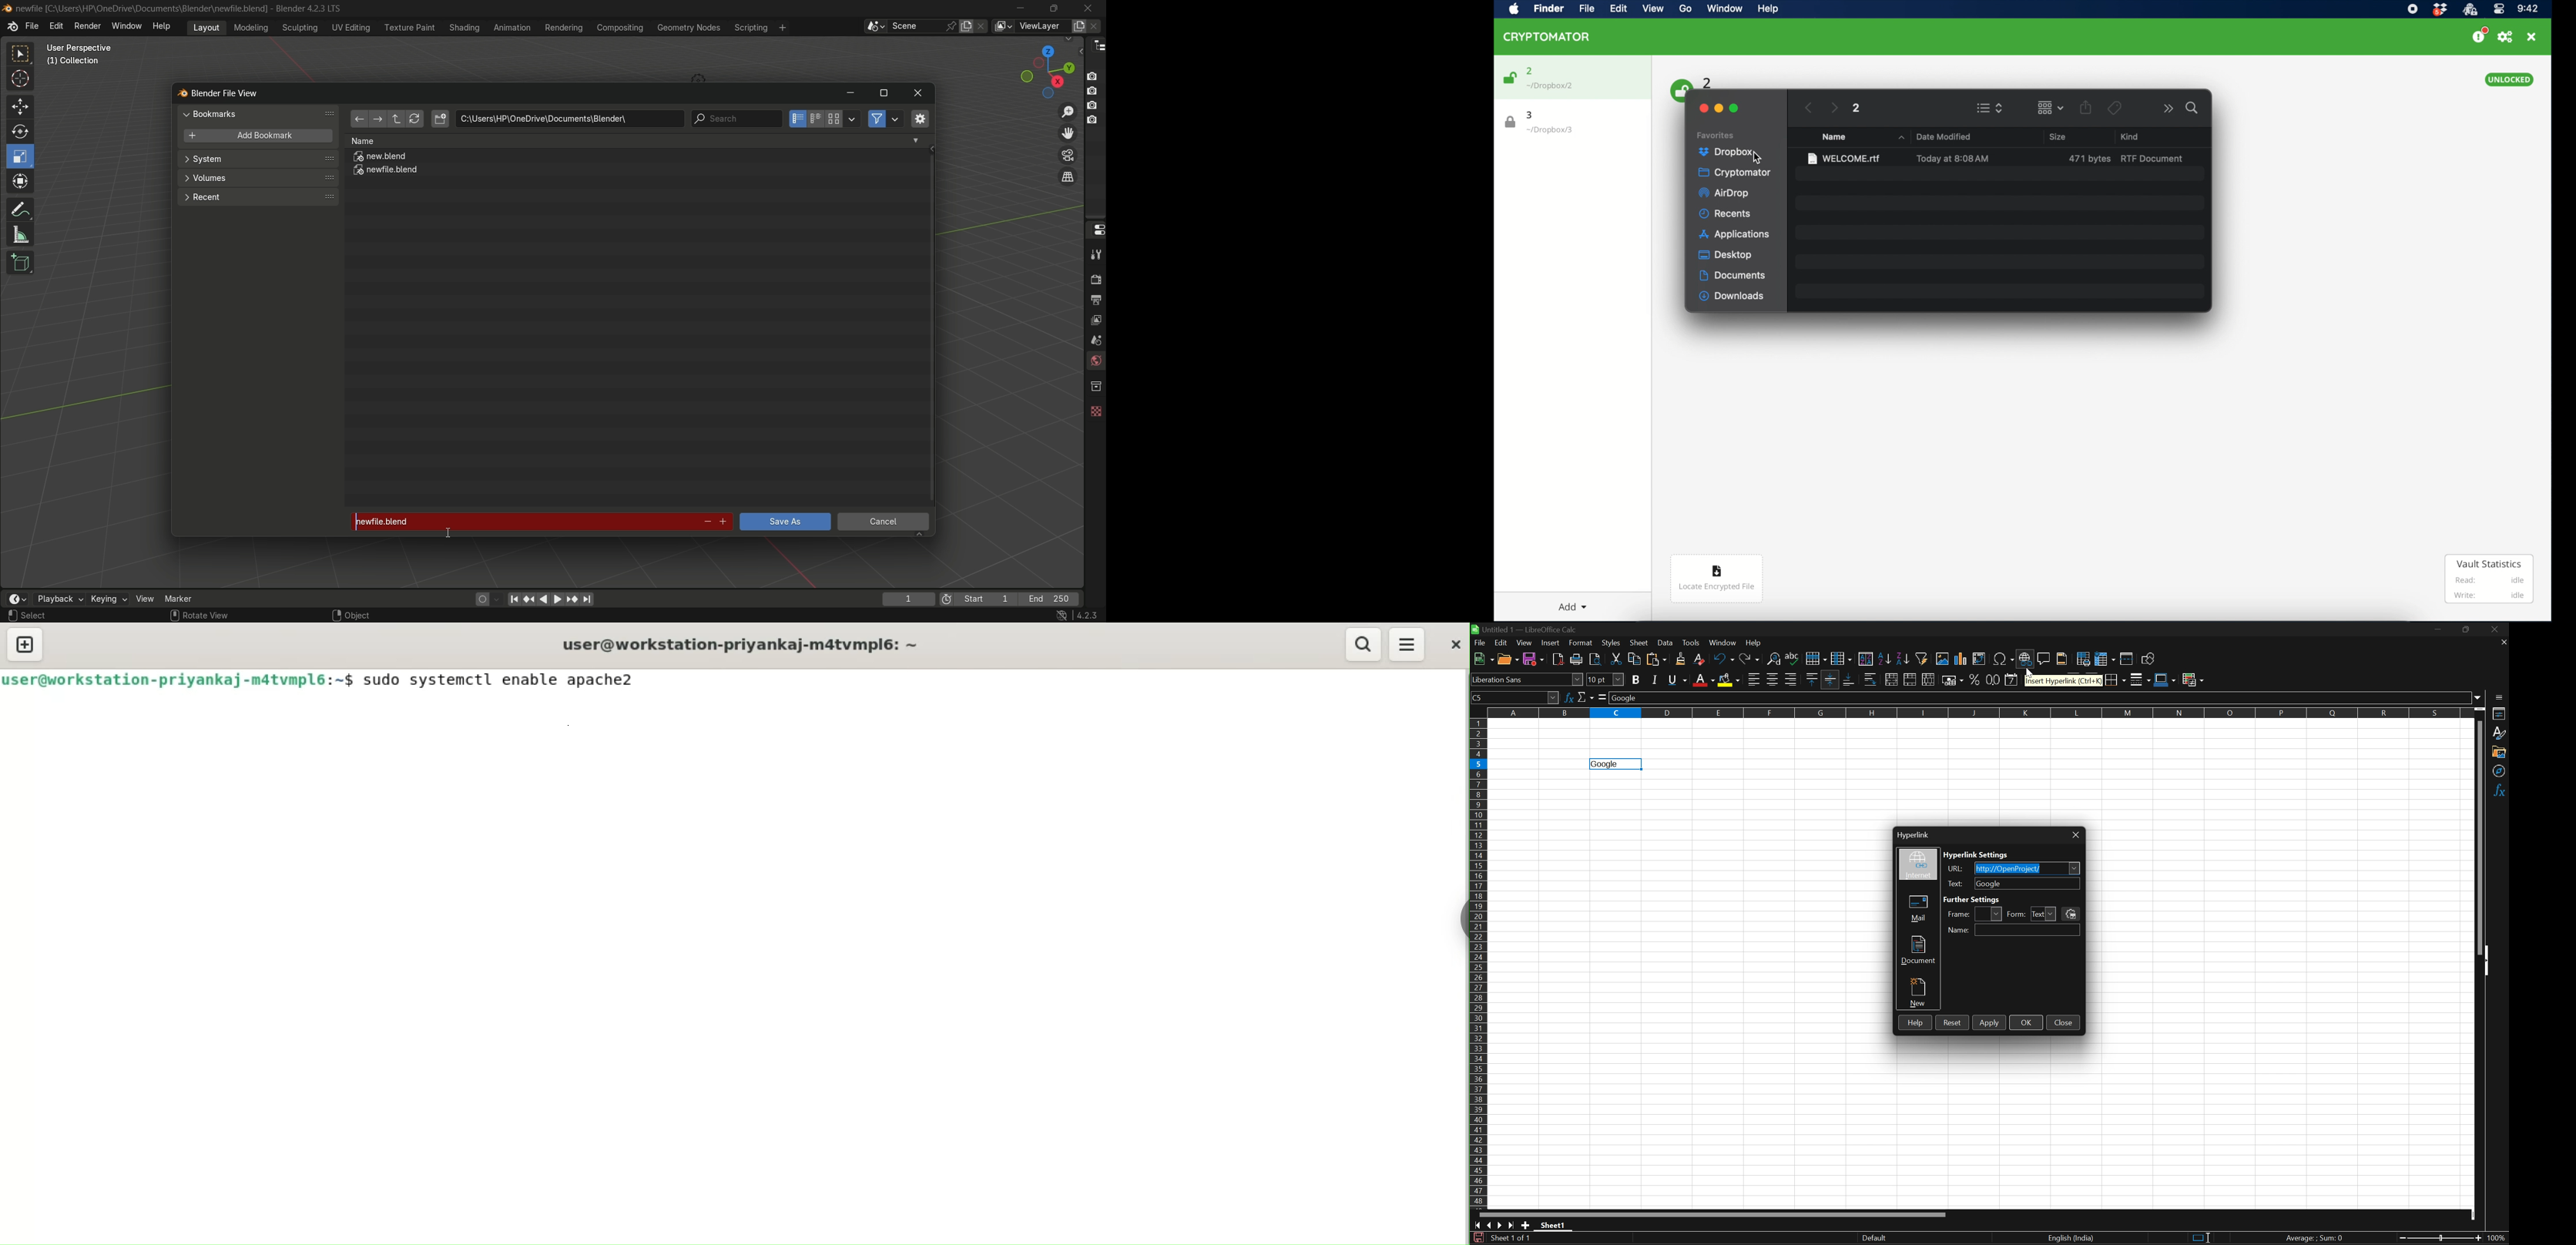 The image size is (2576, 1260). Describe the element at coordinates (25, 644) in the screenshot. I see `new tab` at that location.